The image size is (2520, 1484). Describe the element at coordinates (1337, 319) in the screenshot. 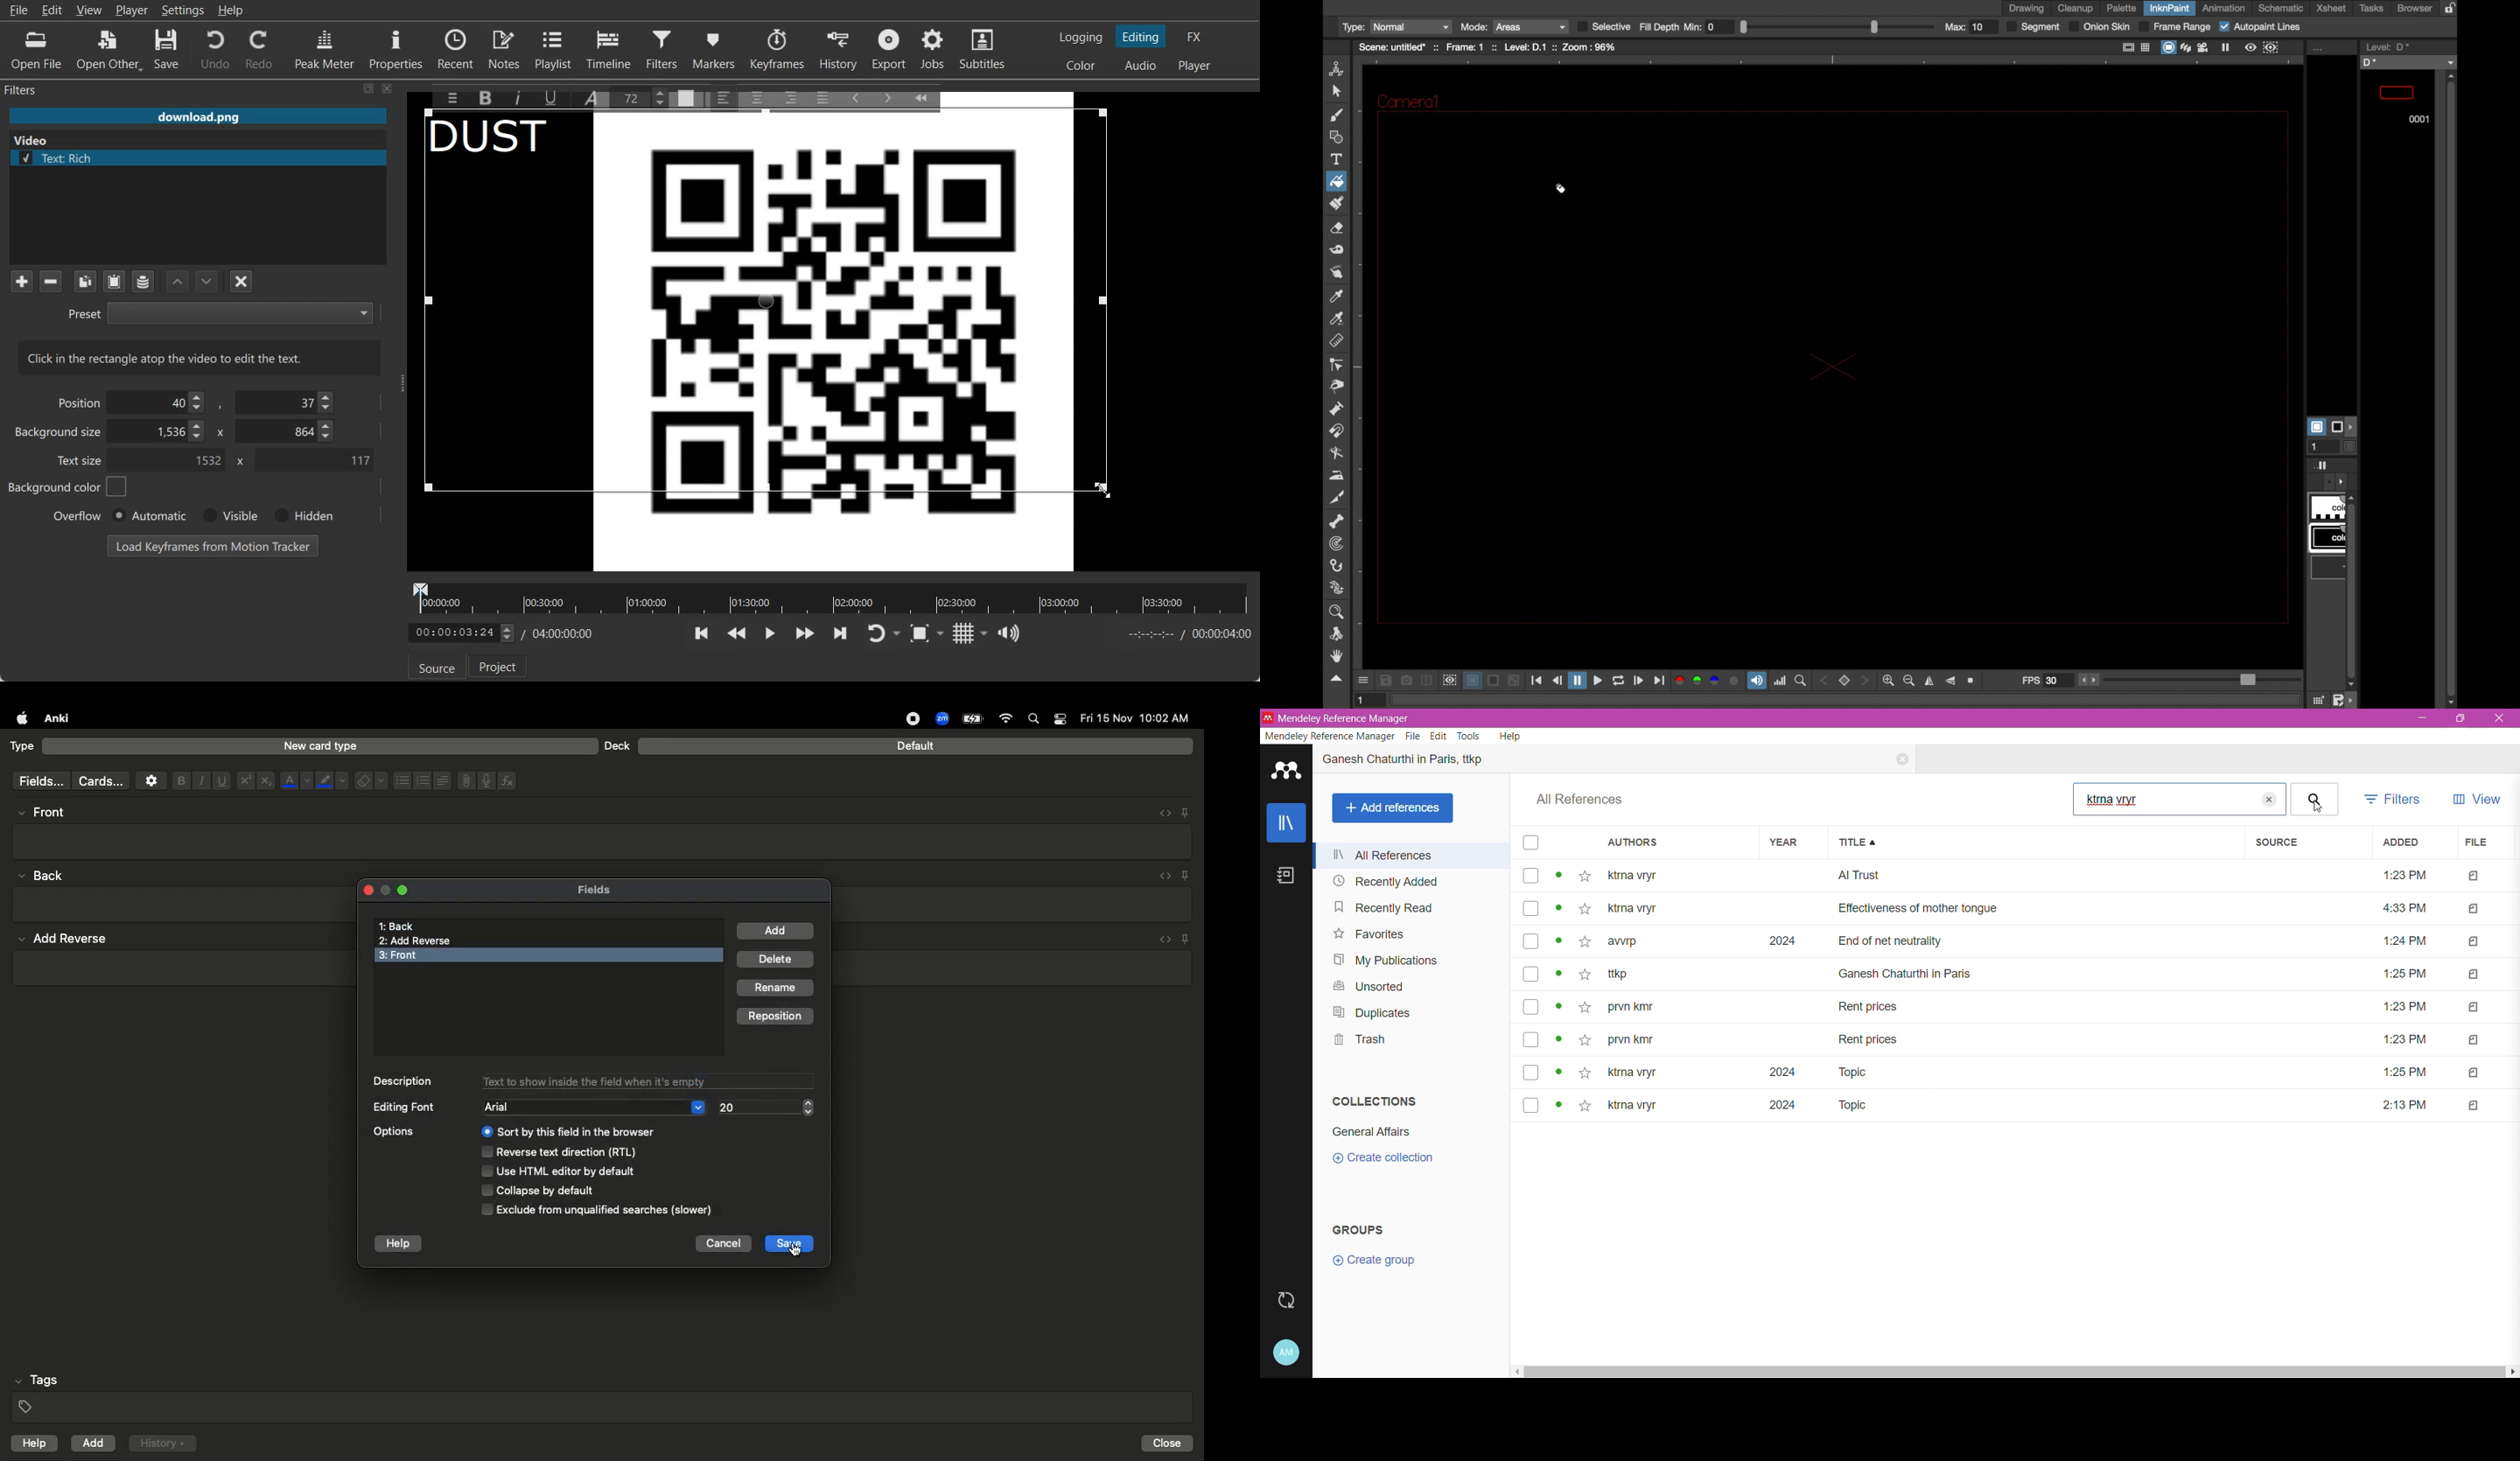

I see `rgb picker tool` at that location.